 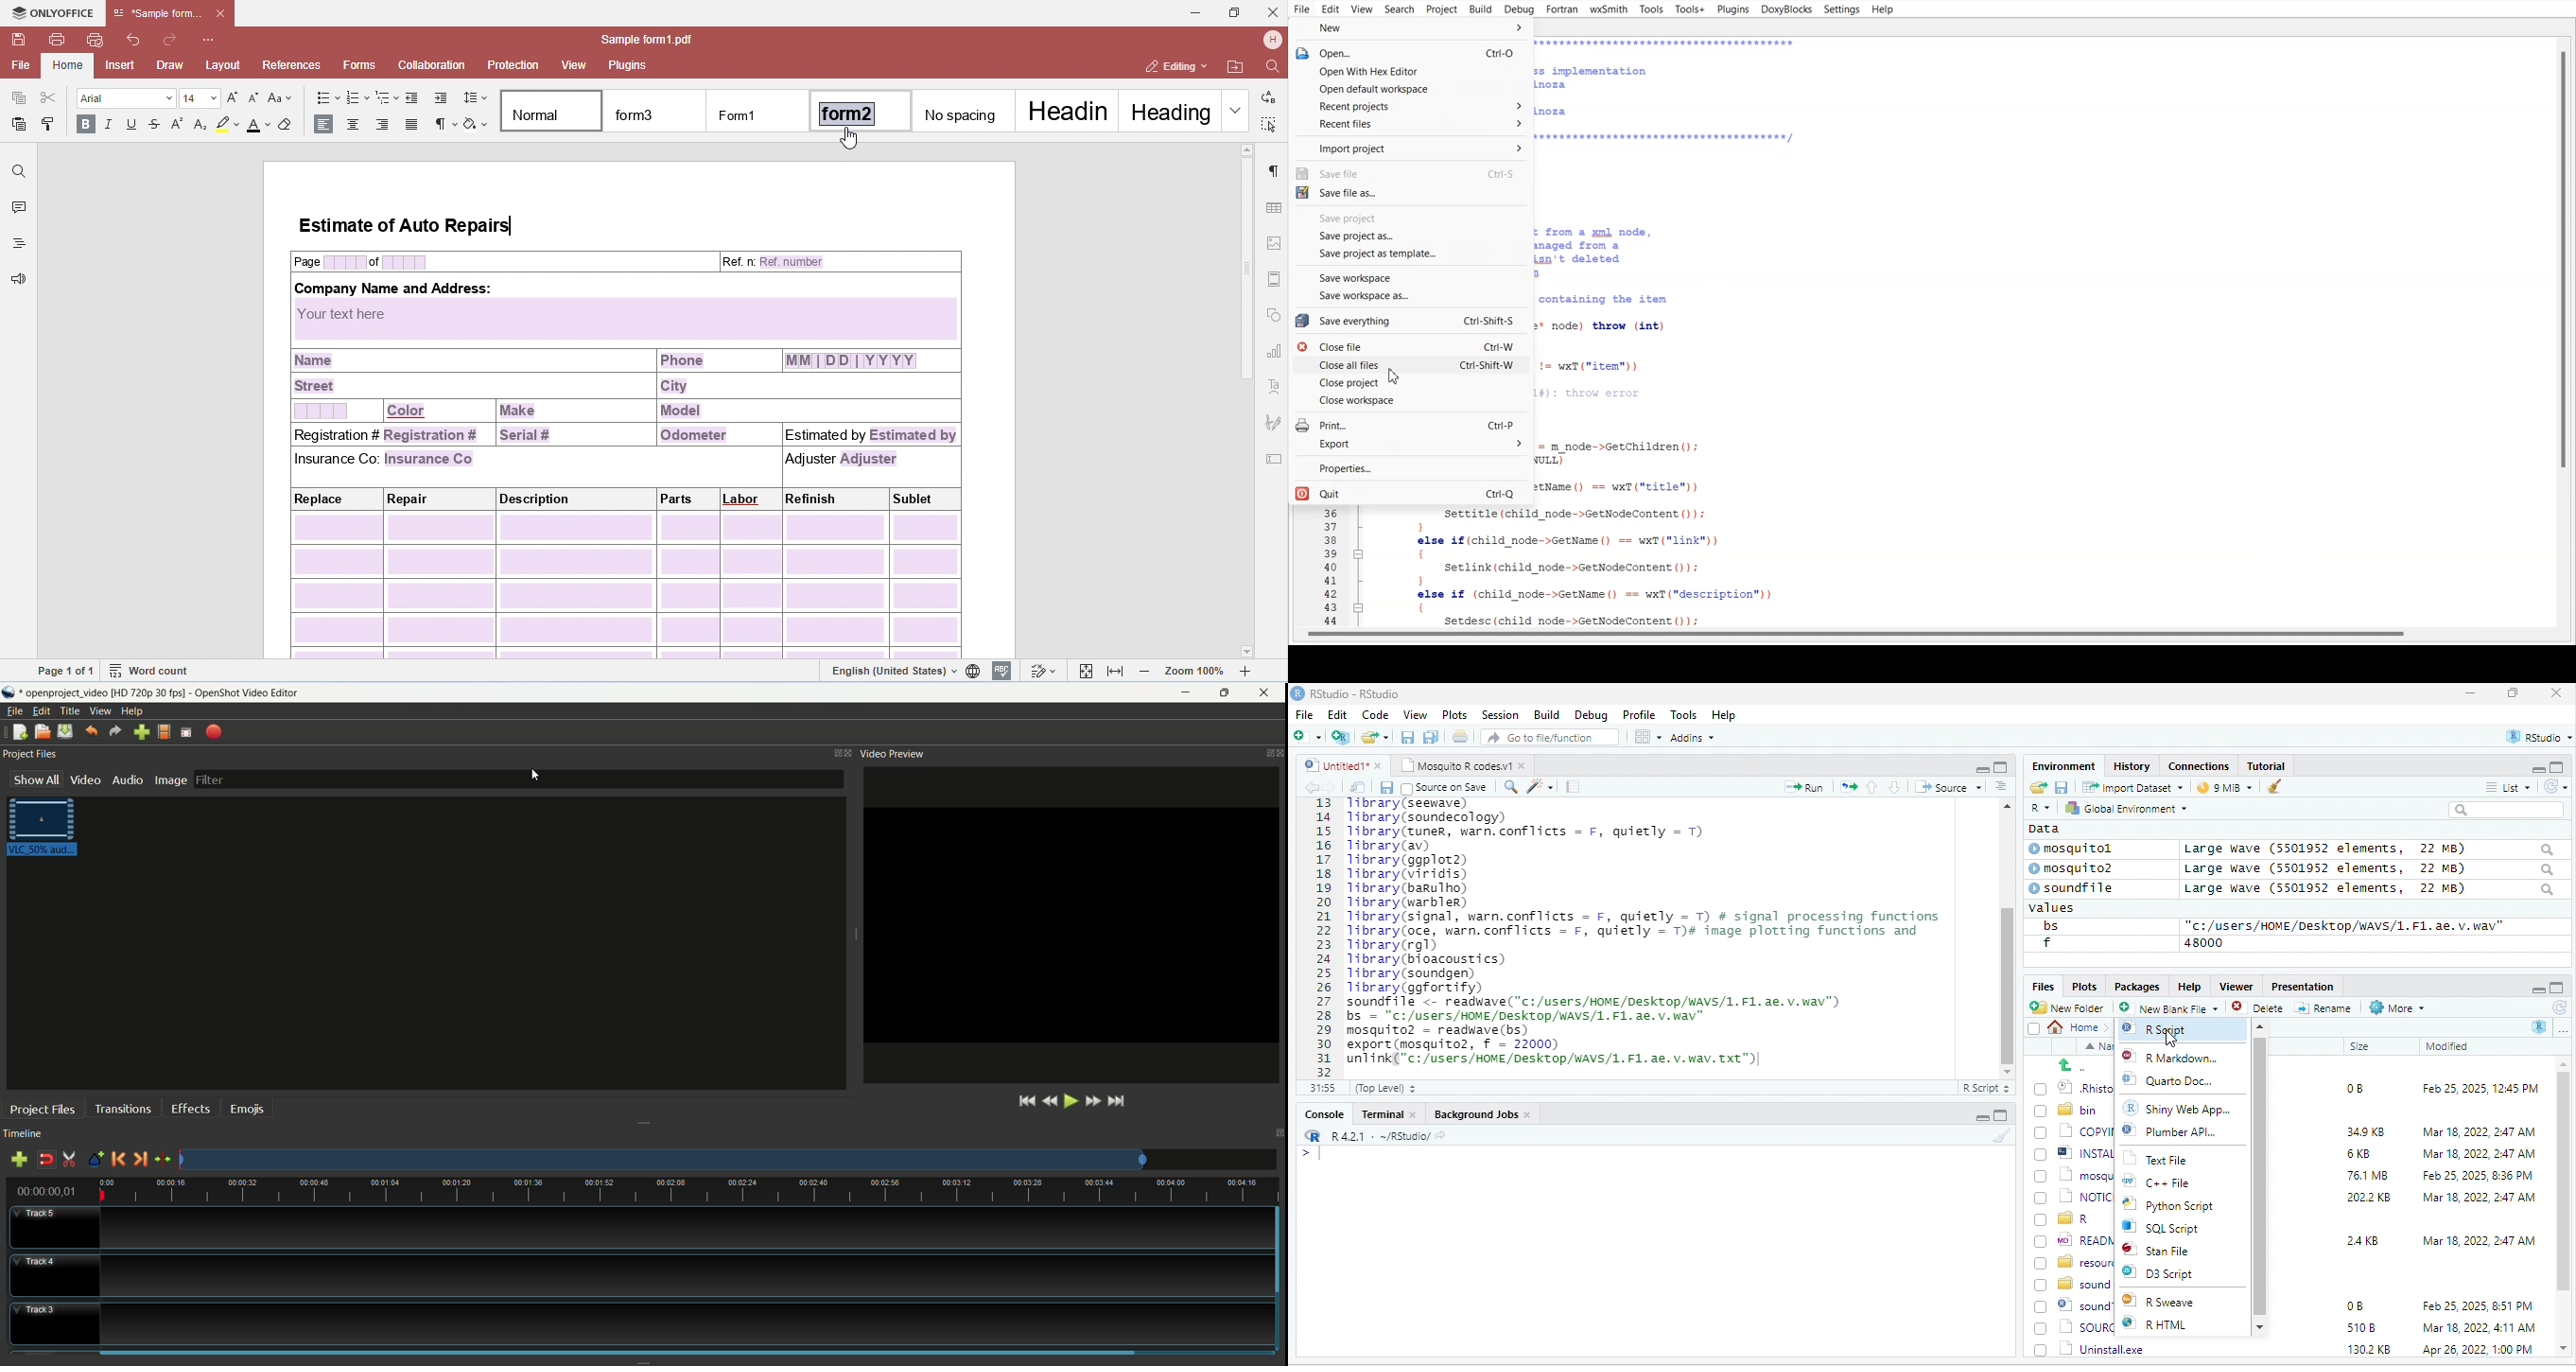 I want to click on down, so click(x=1895, y=786).